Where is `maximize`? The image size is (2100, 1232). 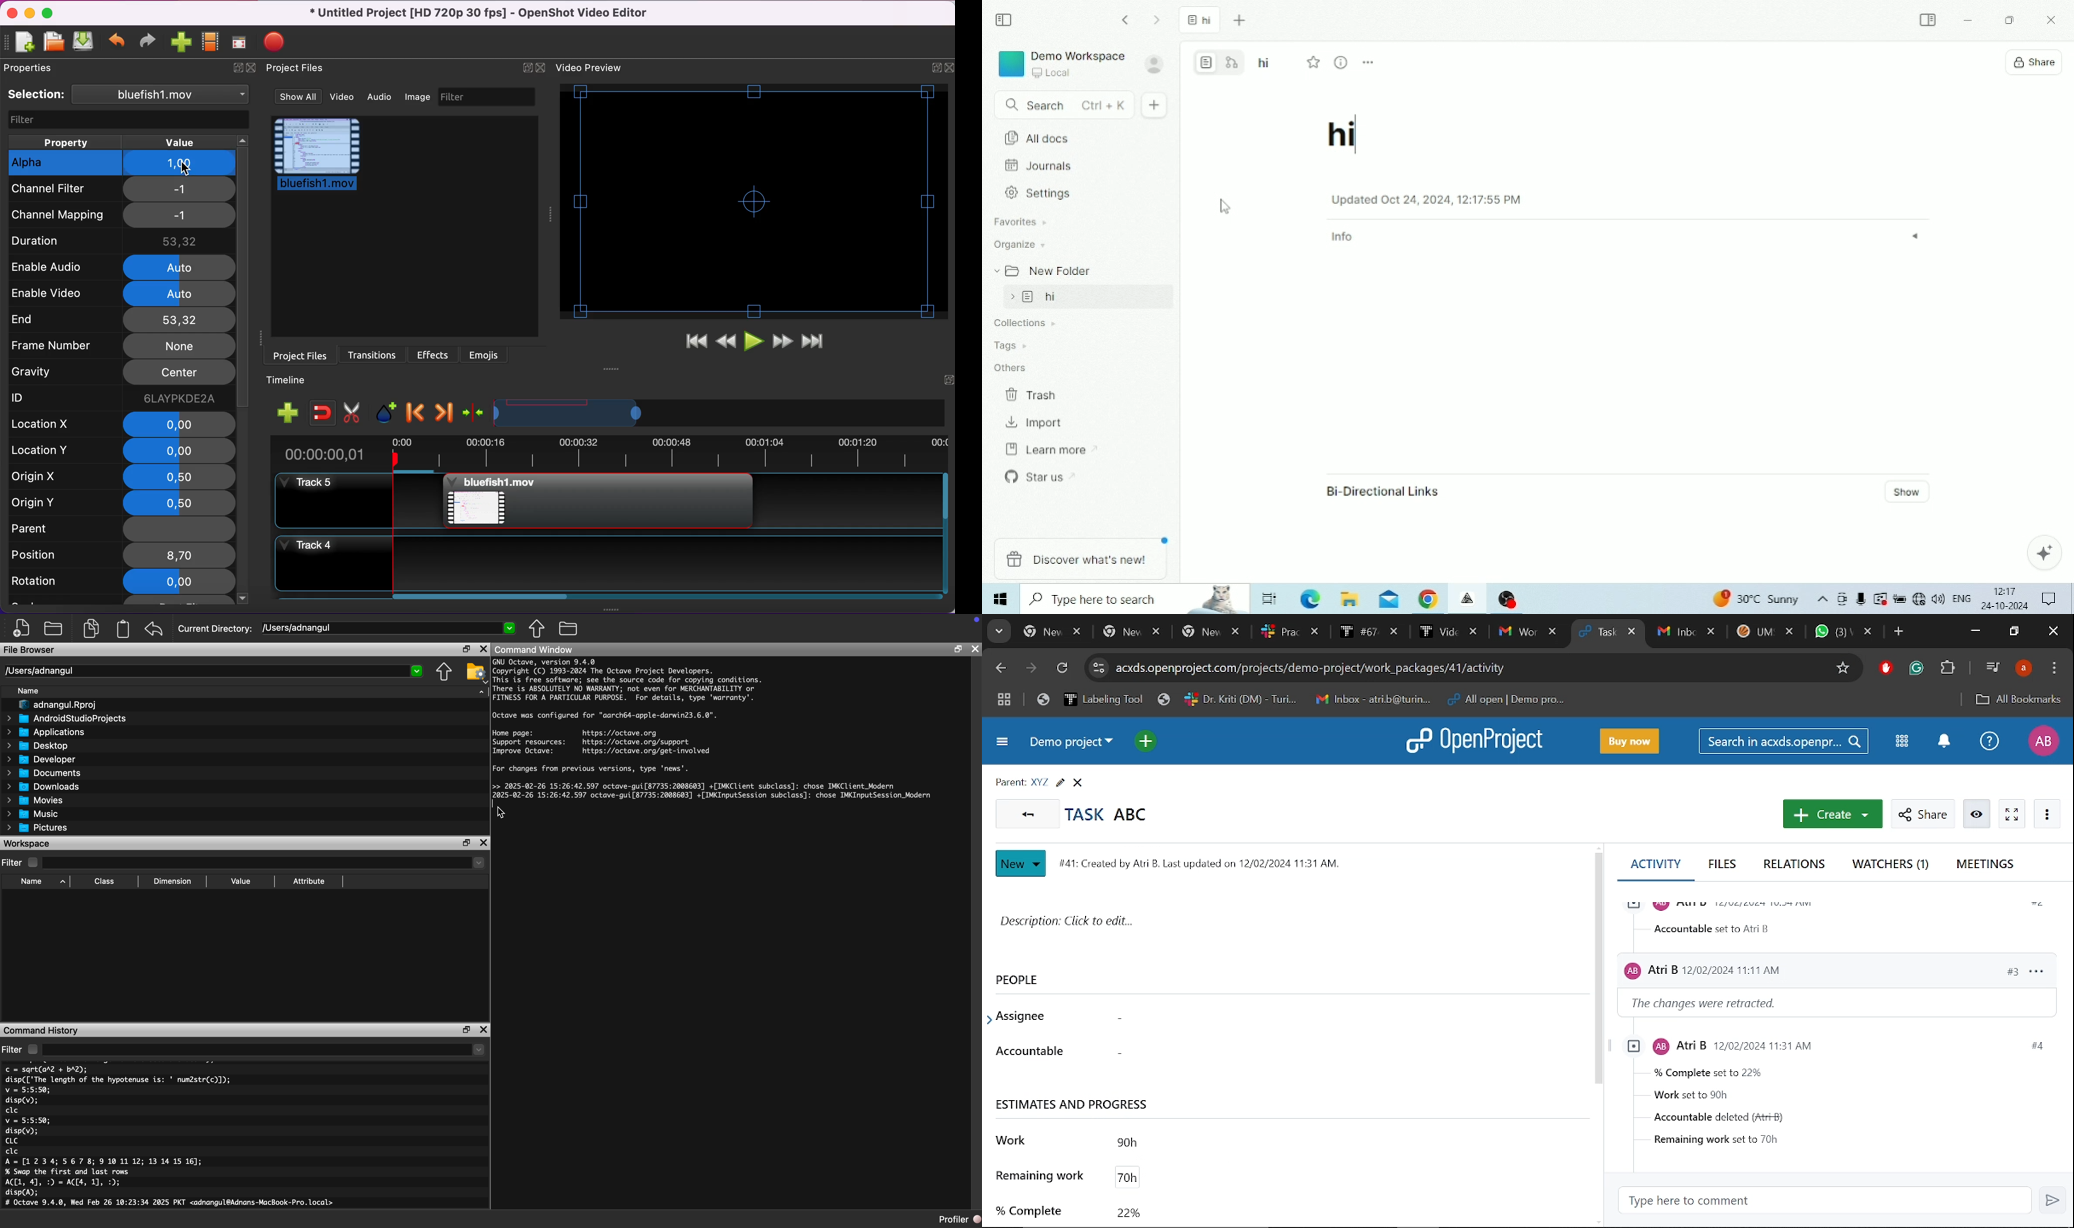 maximize is located at coordinates (50, 15).